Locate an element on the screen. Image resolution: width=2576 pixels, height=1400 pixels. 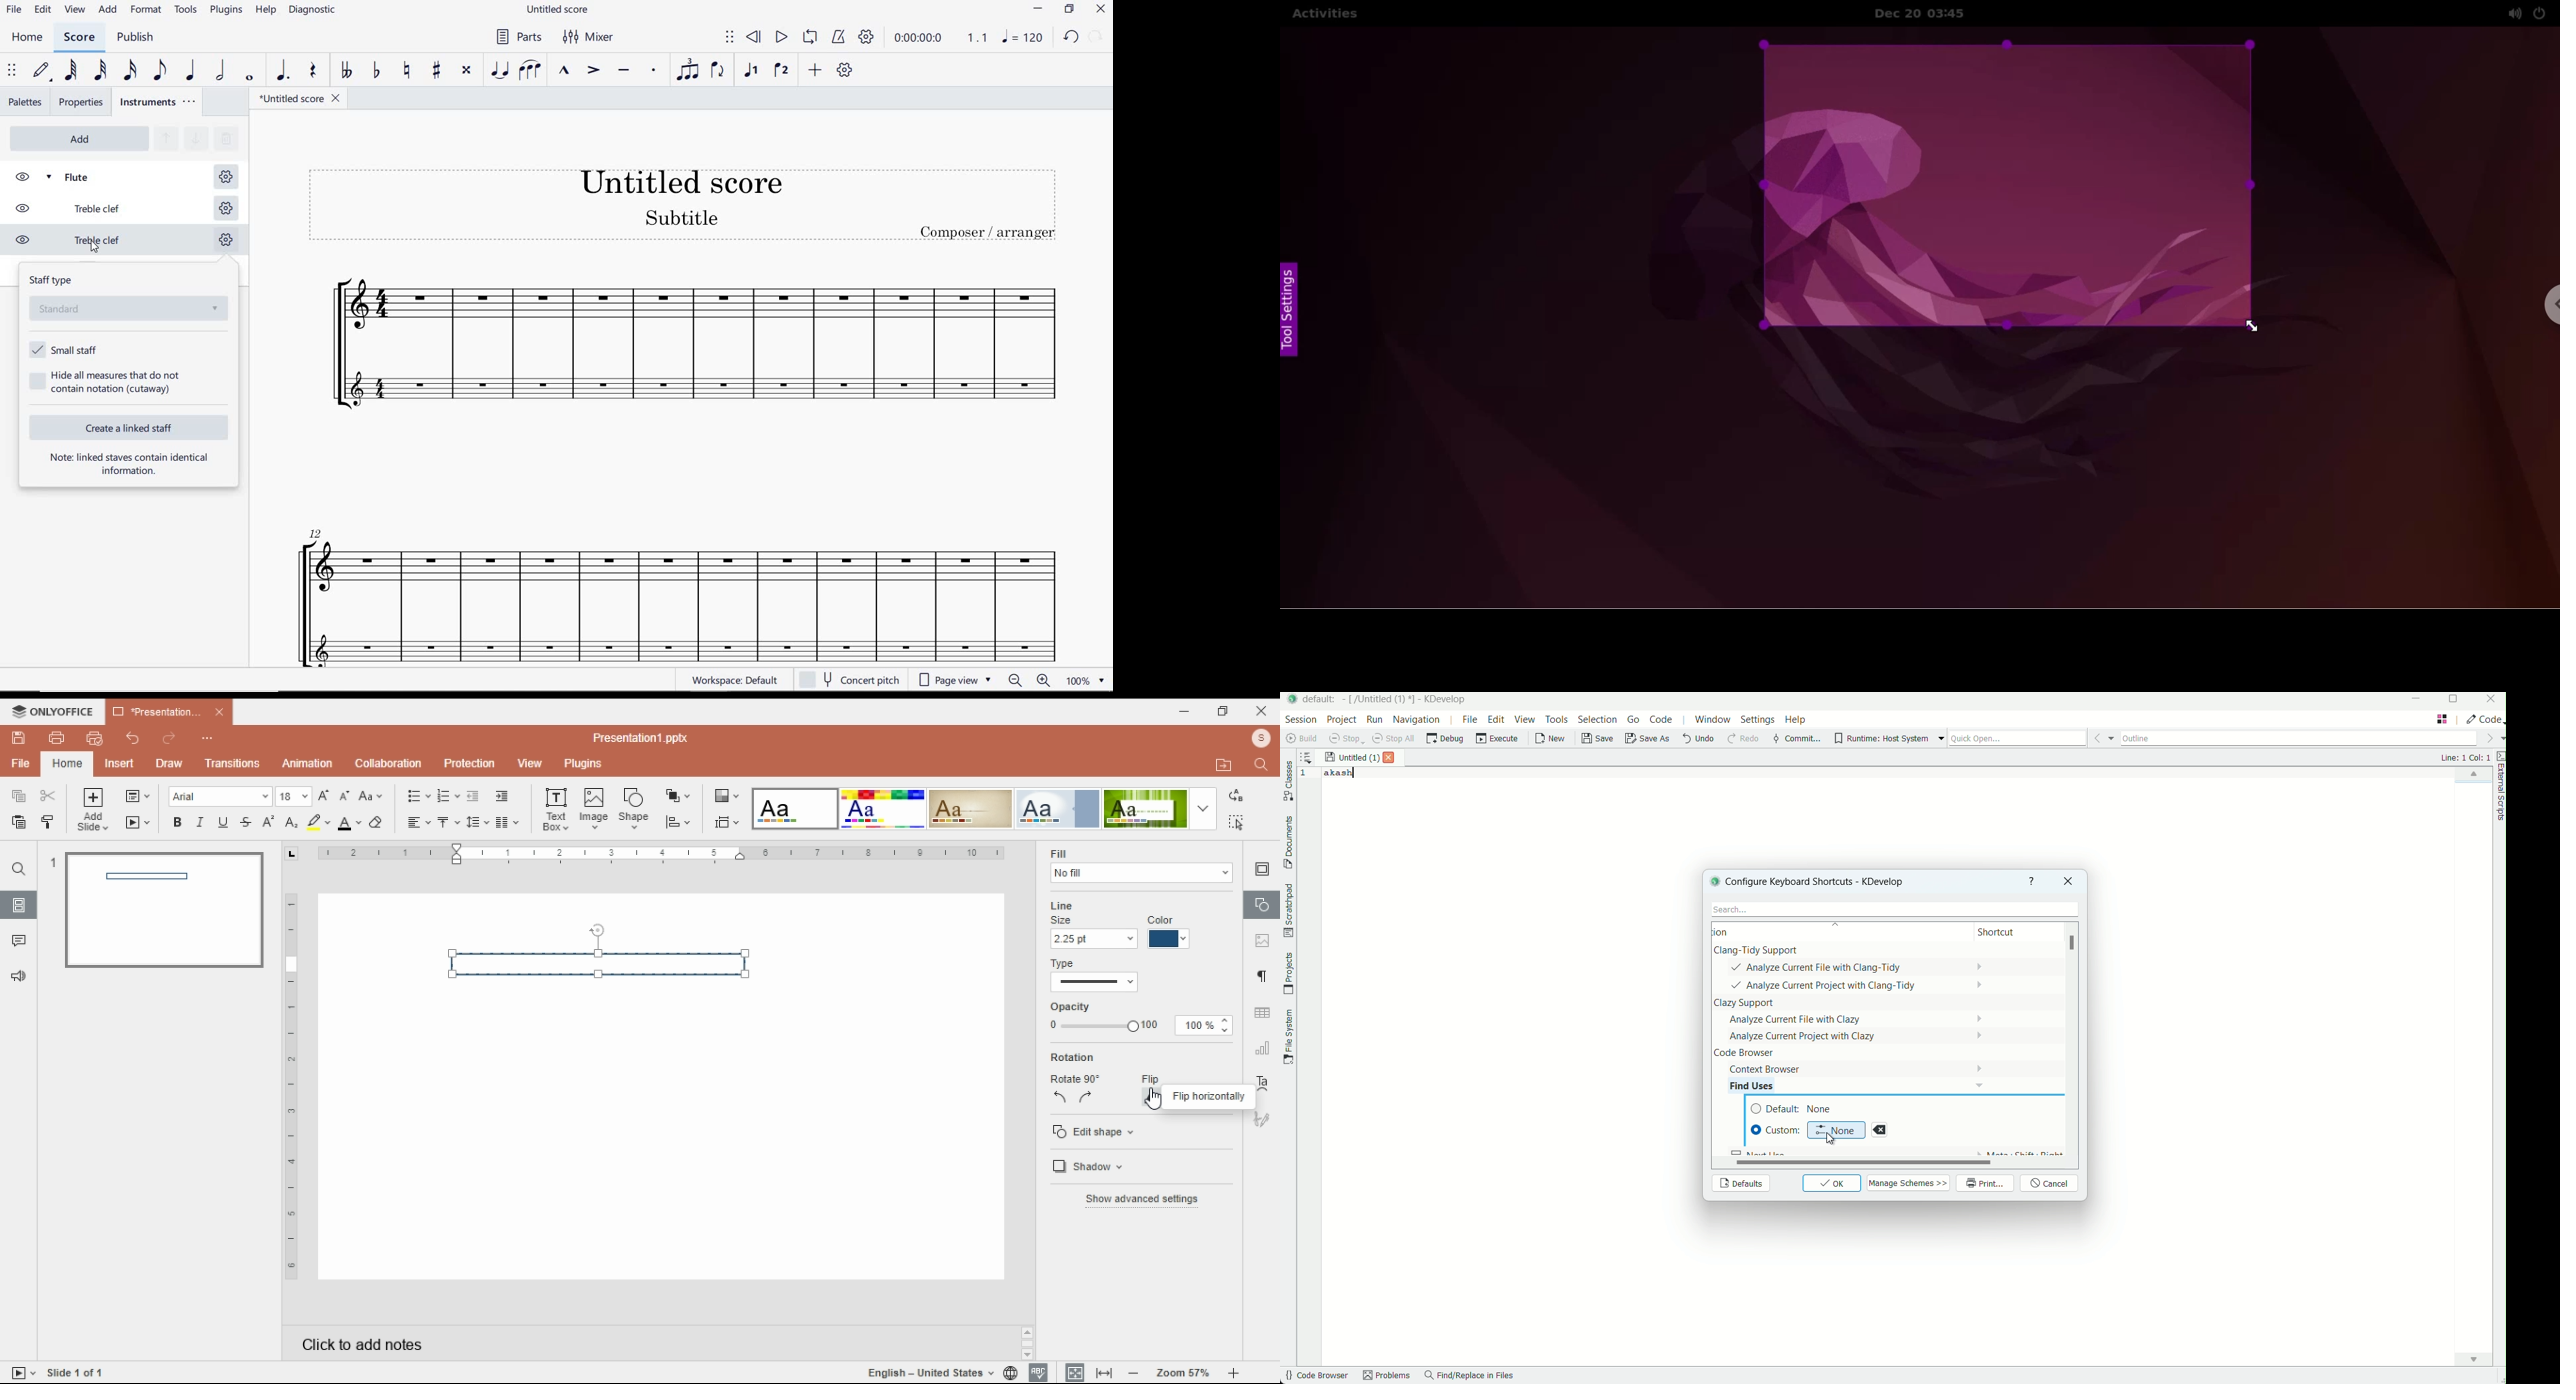
cursor positions is located at coordinates (2465, 757).